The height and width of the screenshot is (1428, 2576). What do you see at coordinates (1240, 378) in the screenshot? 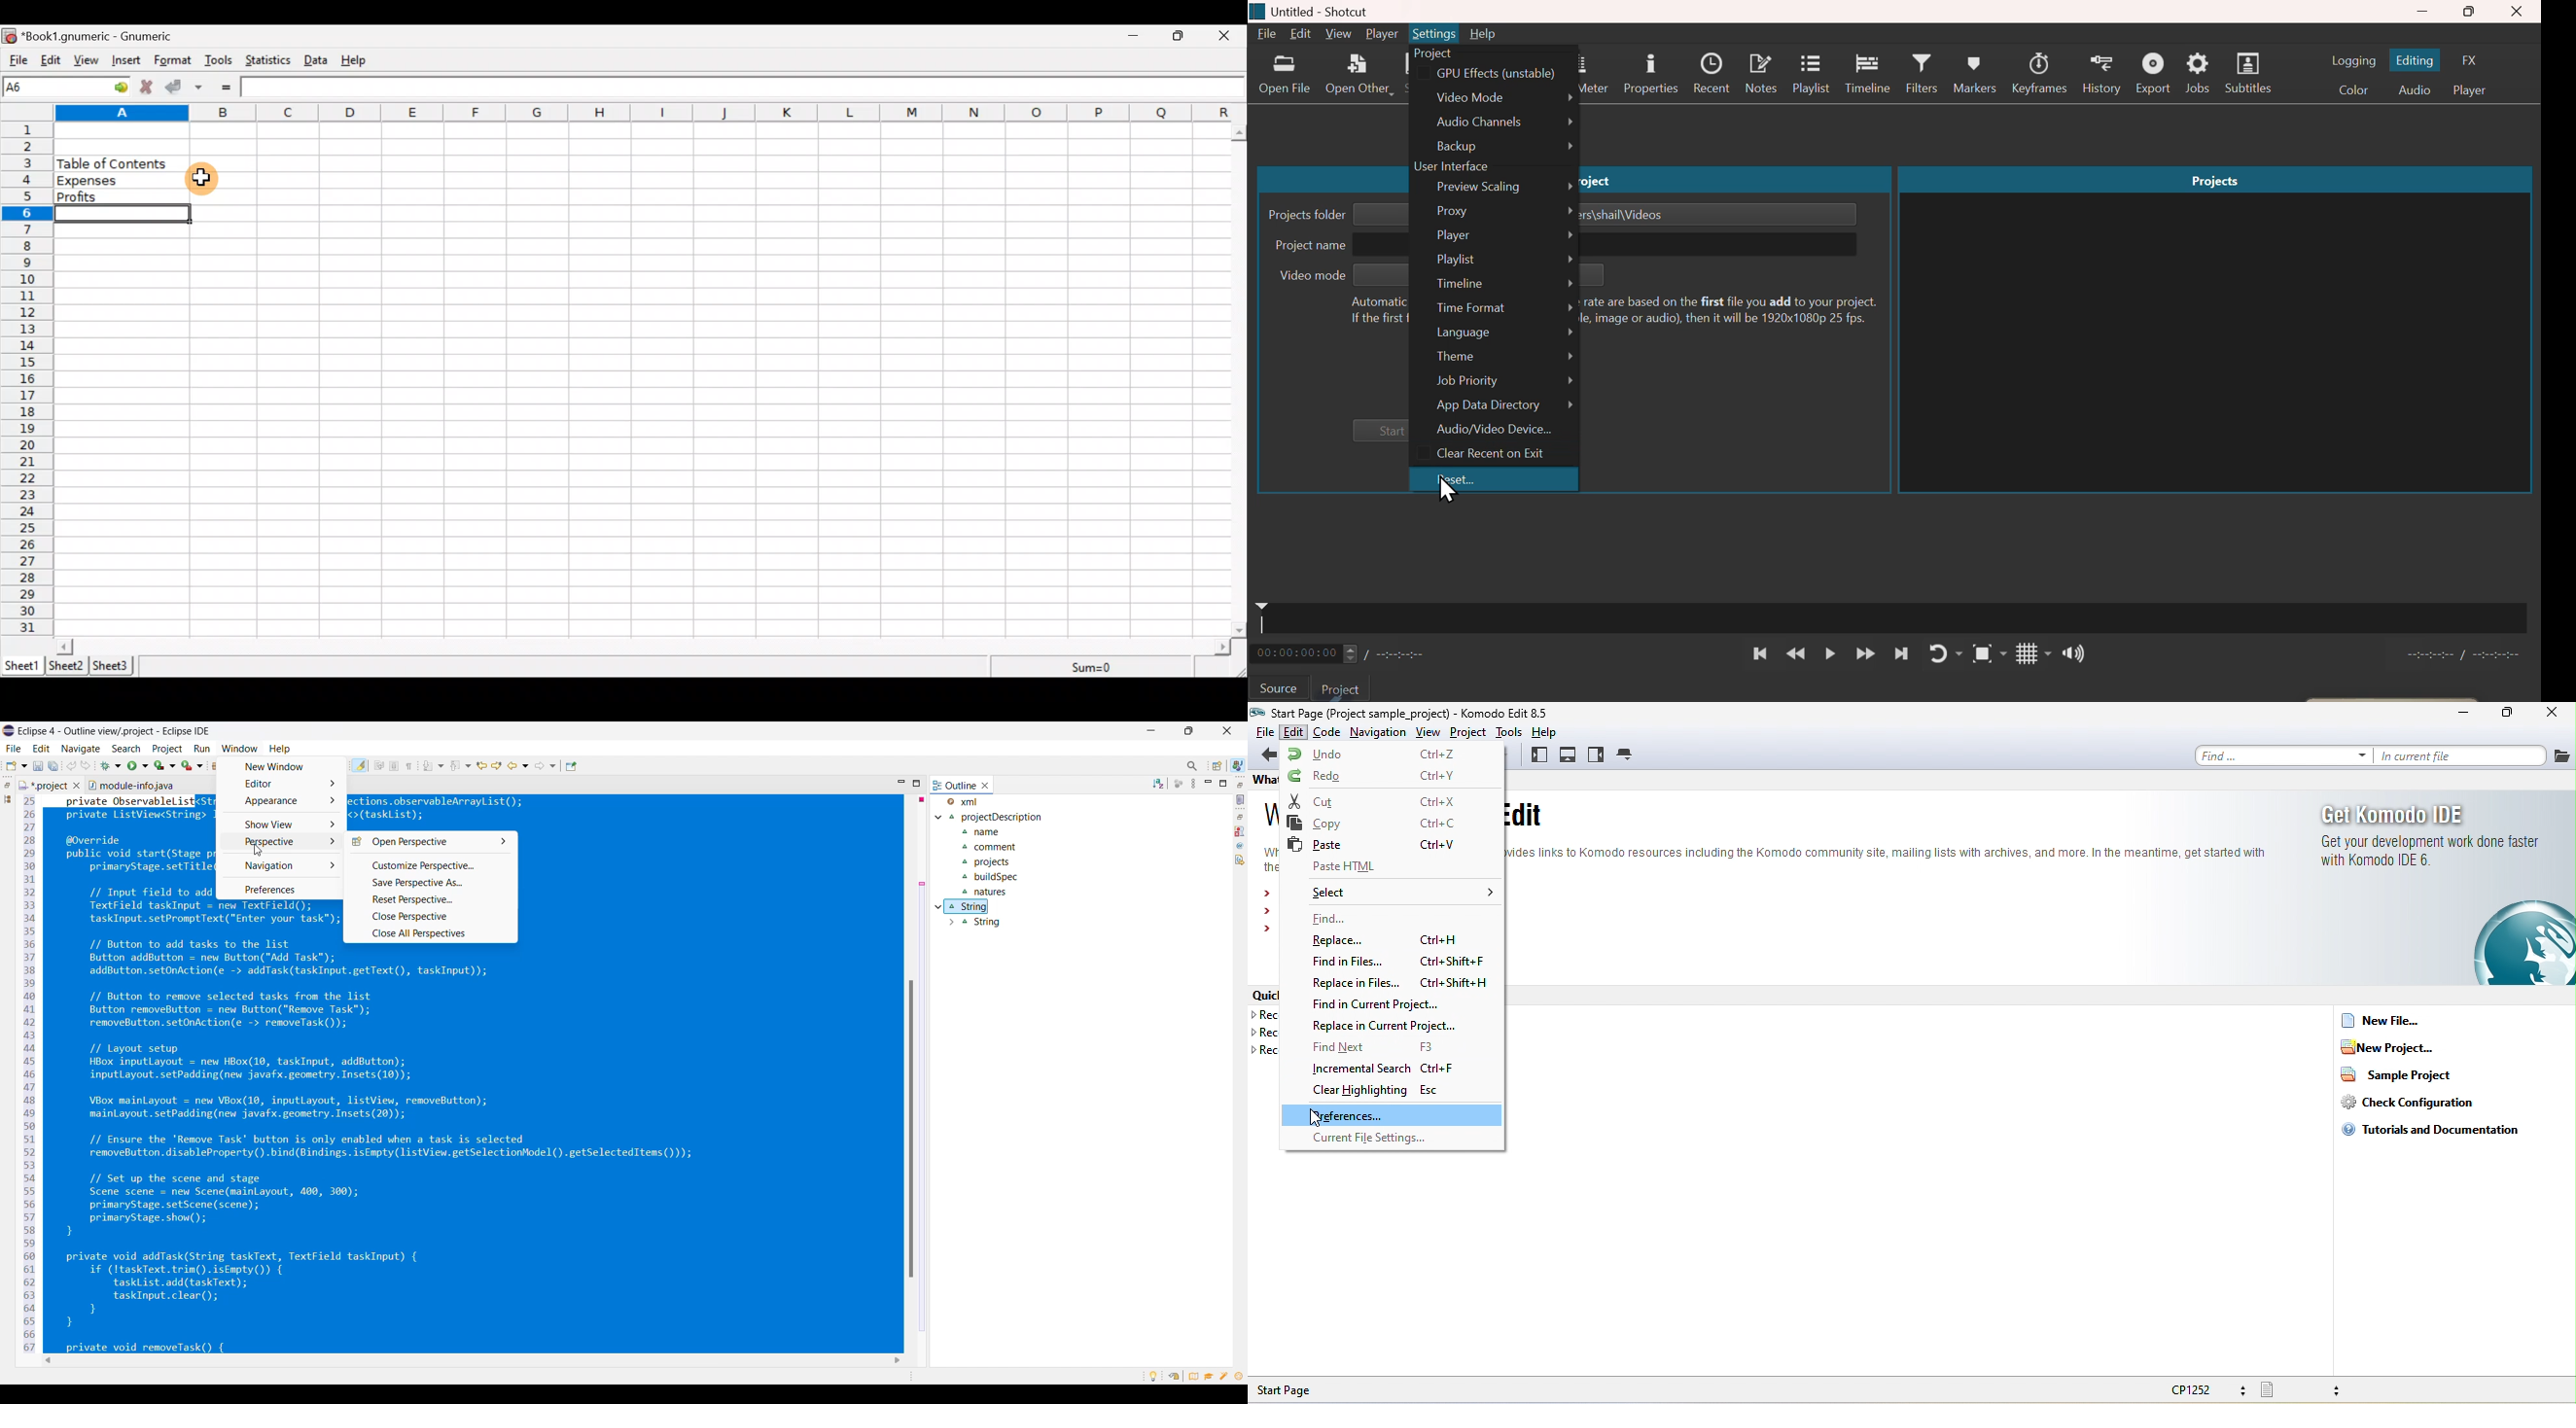
I see `Scroll bar` at bounding box center [1240, 378].